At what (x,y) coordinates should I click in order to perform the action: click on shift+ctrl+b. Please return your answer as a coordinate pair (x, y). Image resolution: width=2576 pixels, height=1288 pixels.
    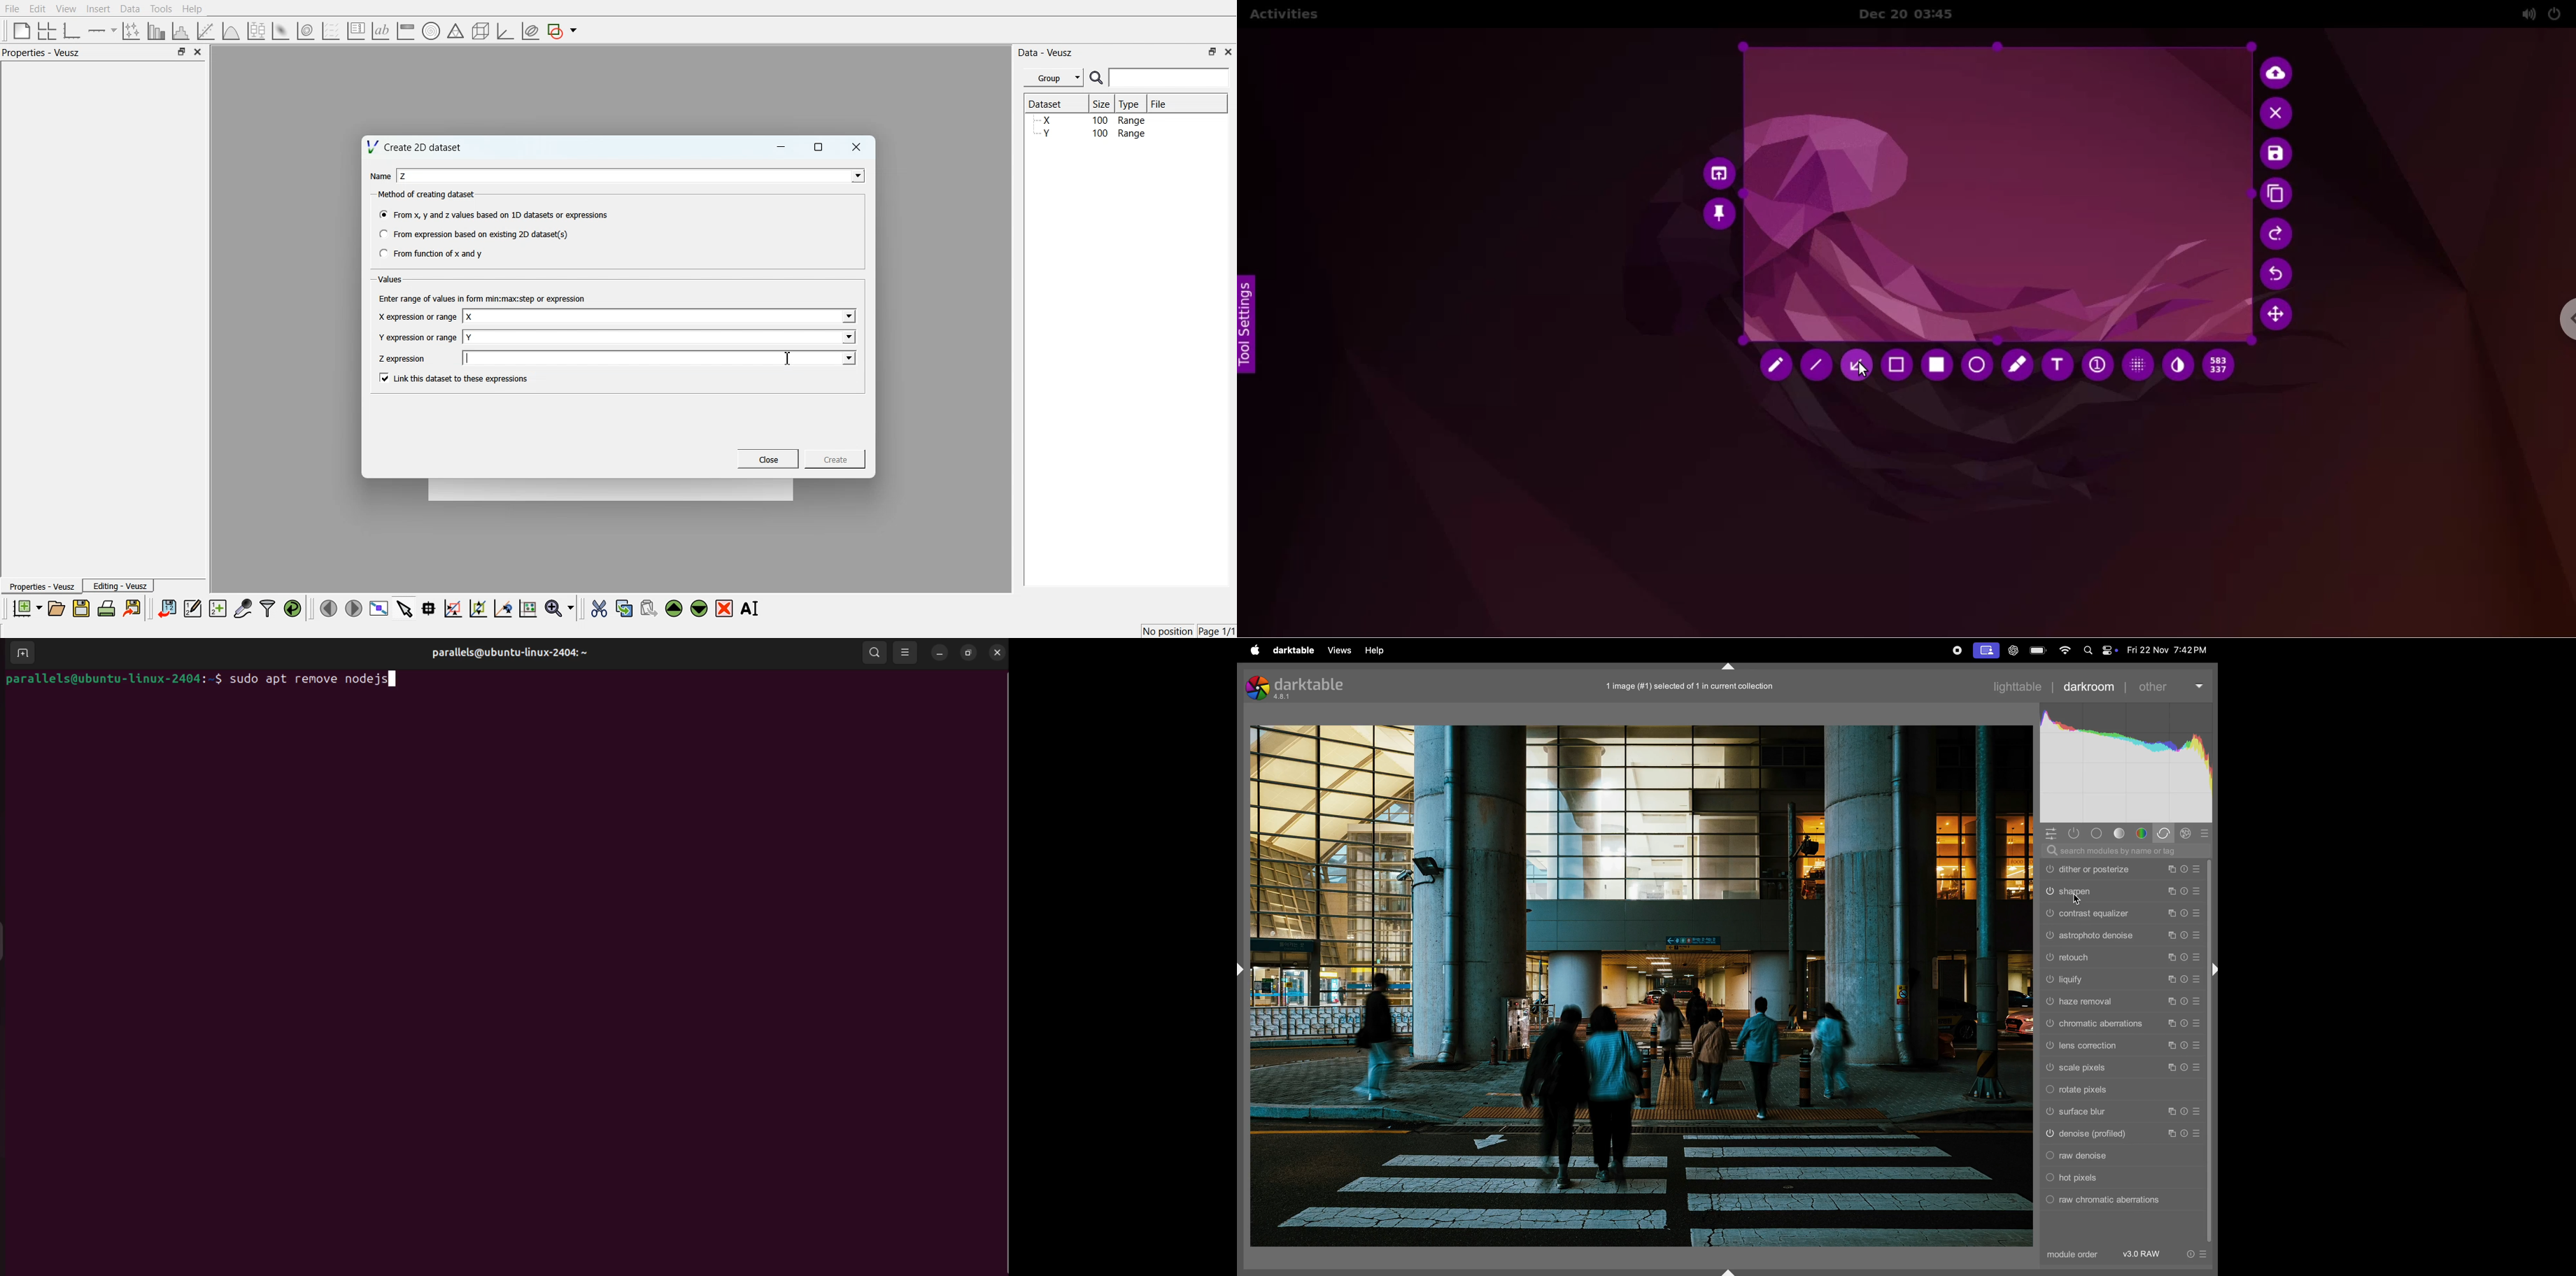
    Looking at the image, I should click on (1728, 1271).